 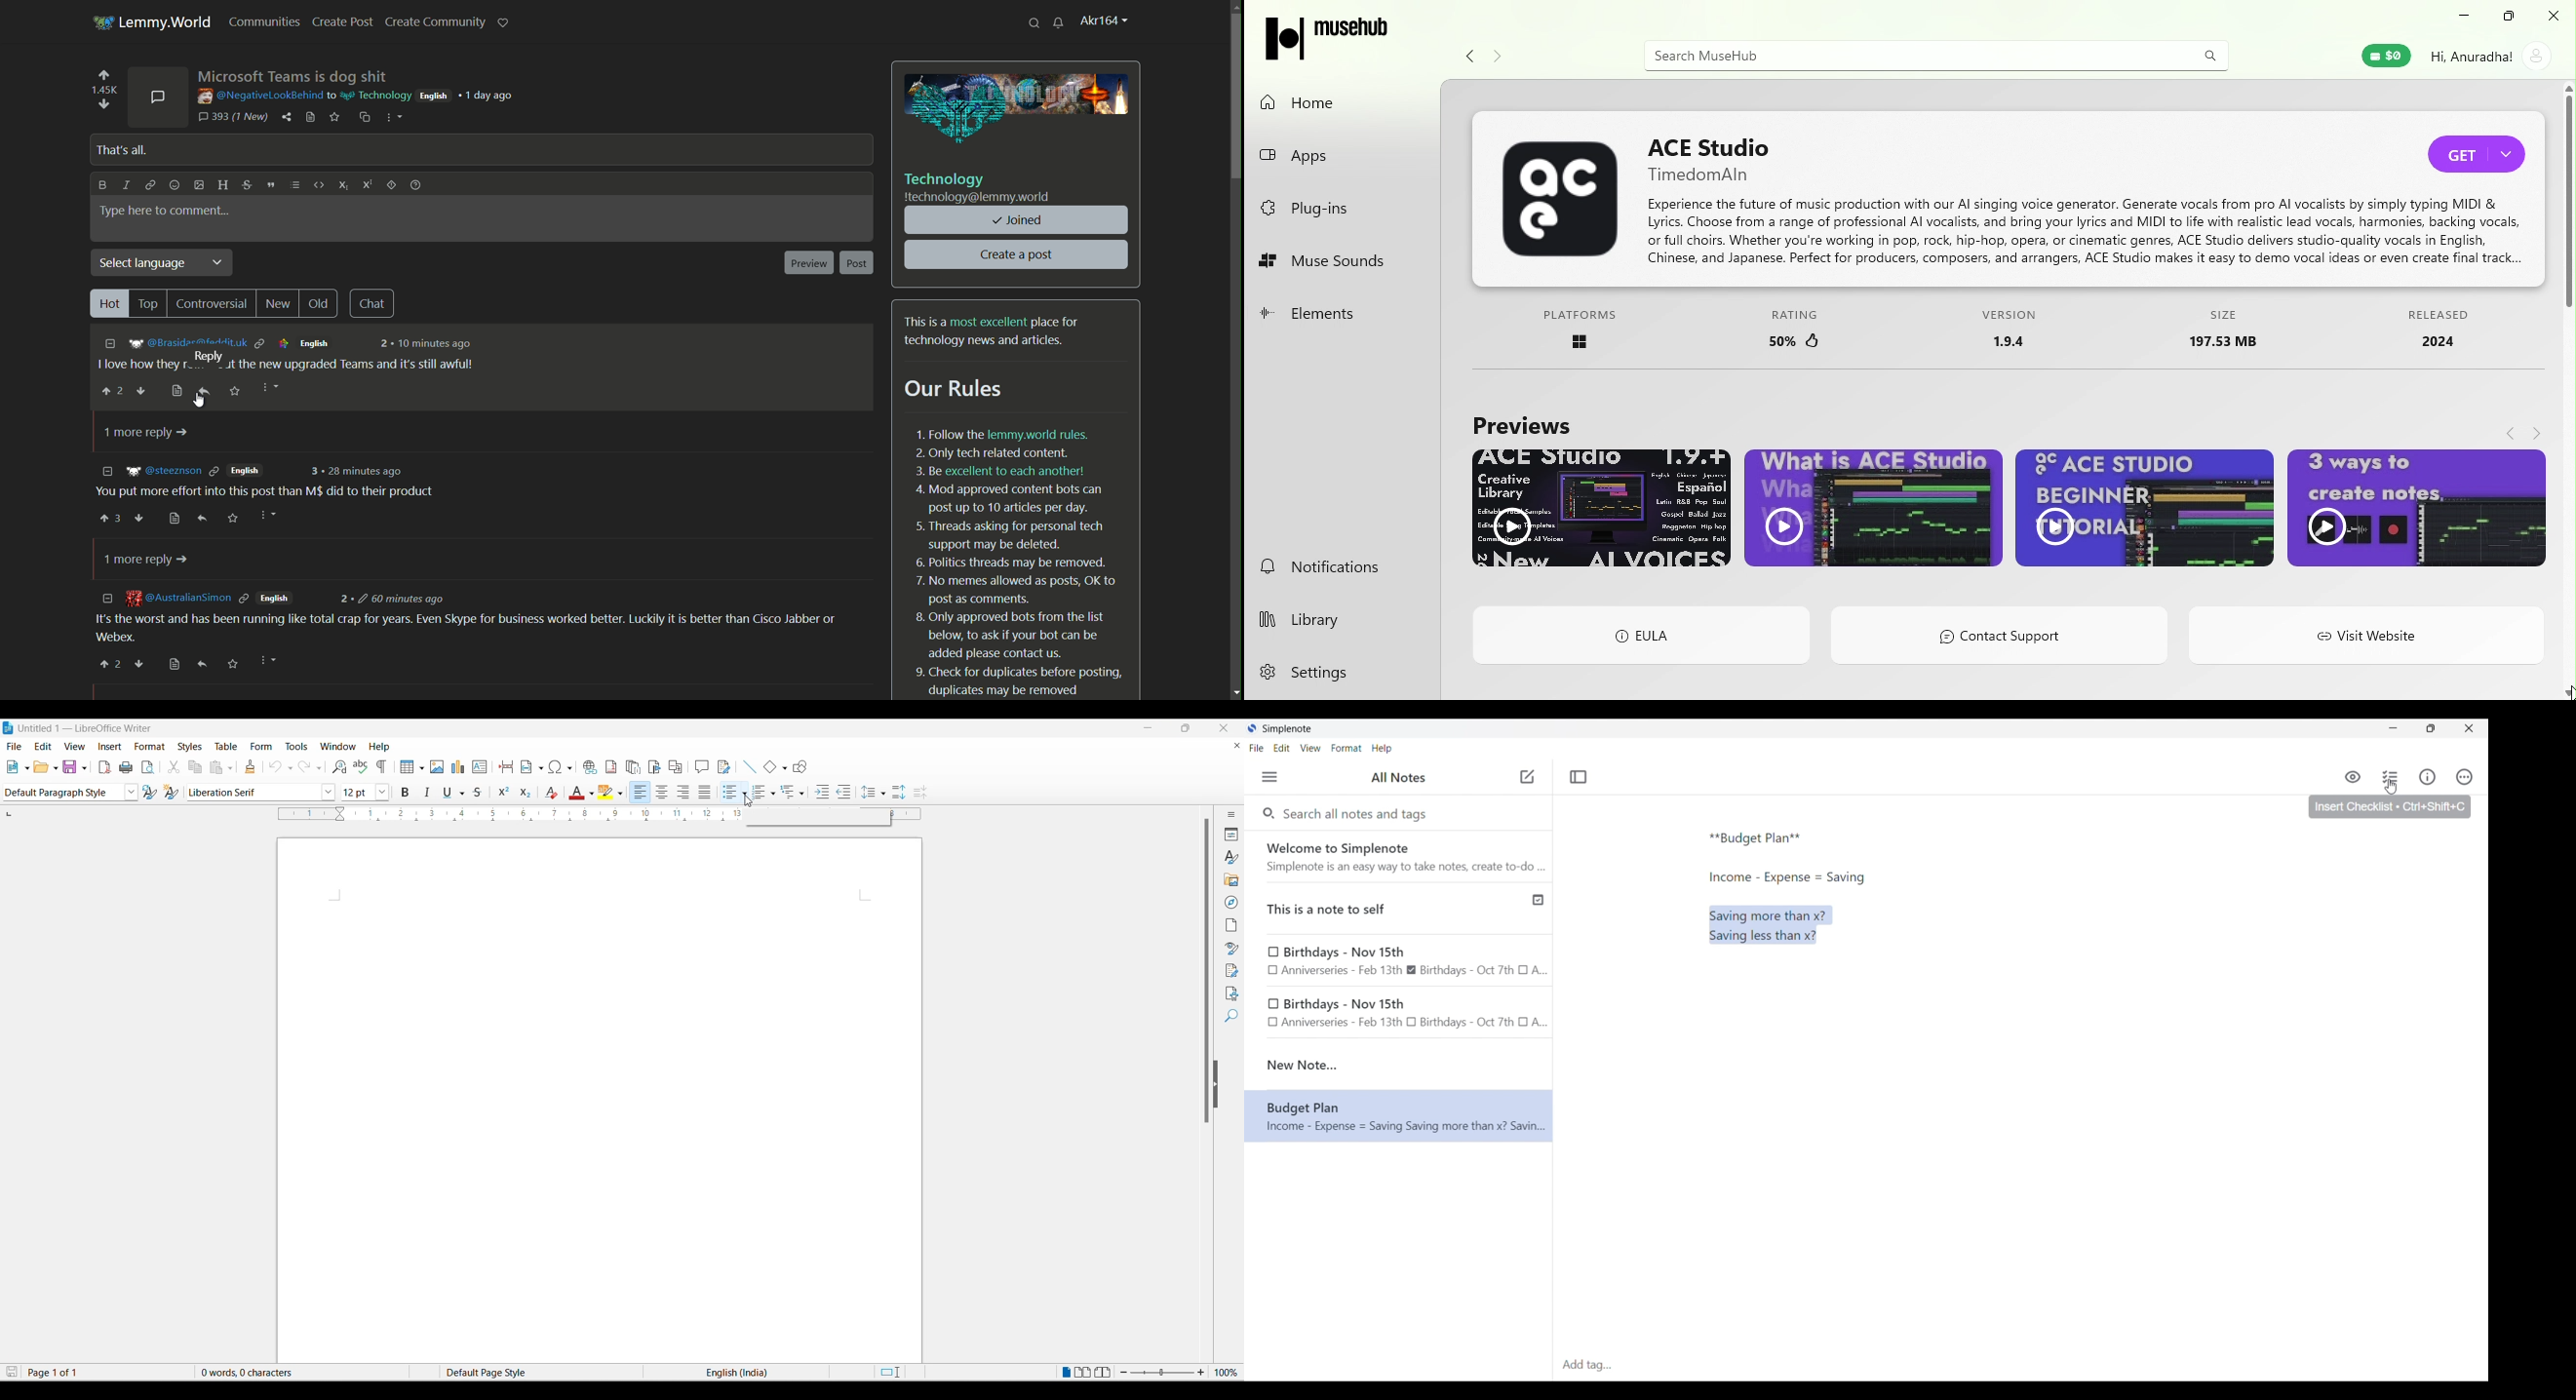 I want to click on birthday note, so click(x=1400, y=1015).